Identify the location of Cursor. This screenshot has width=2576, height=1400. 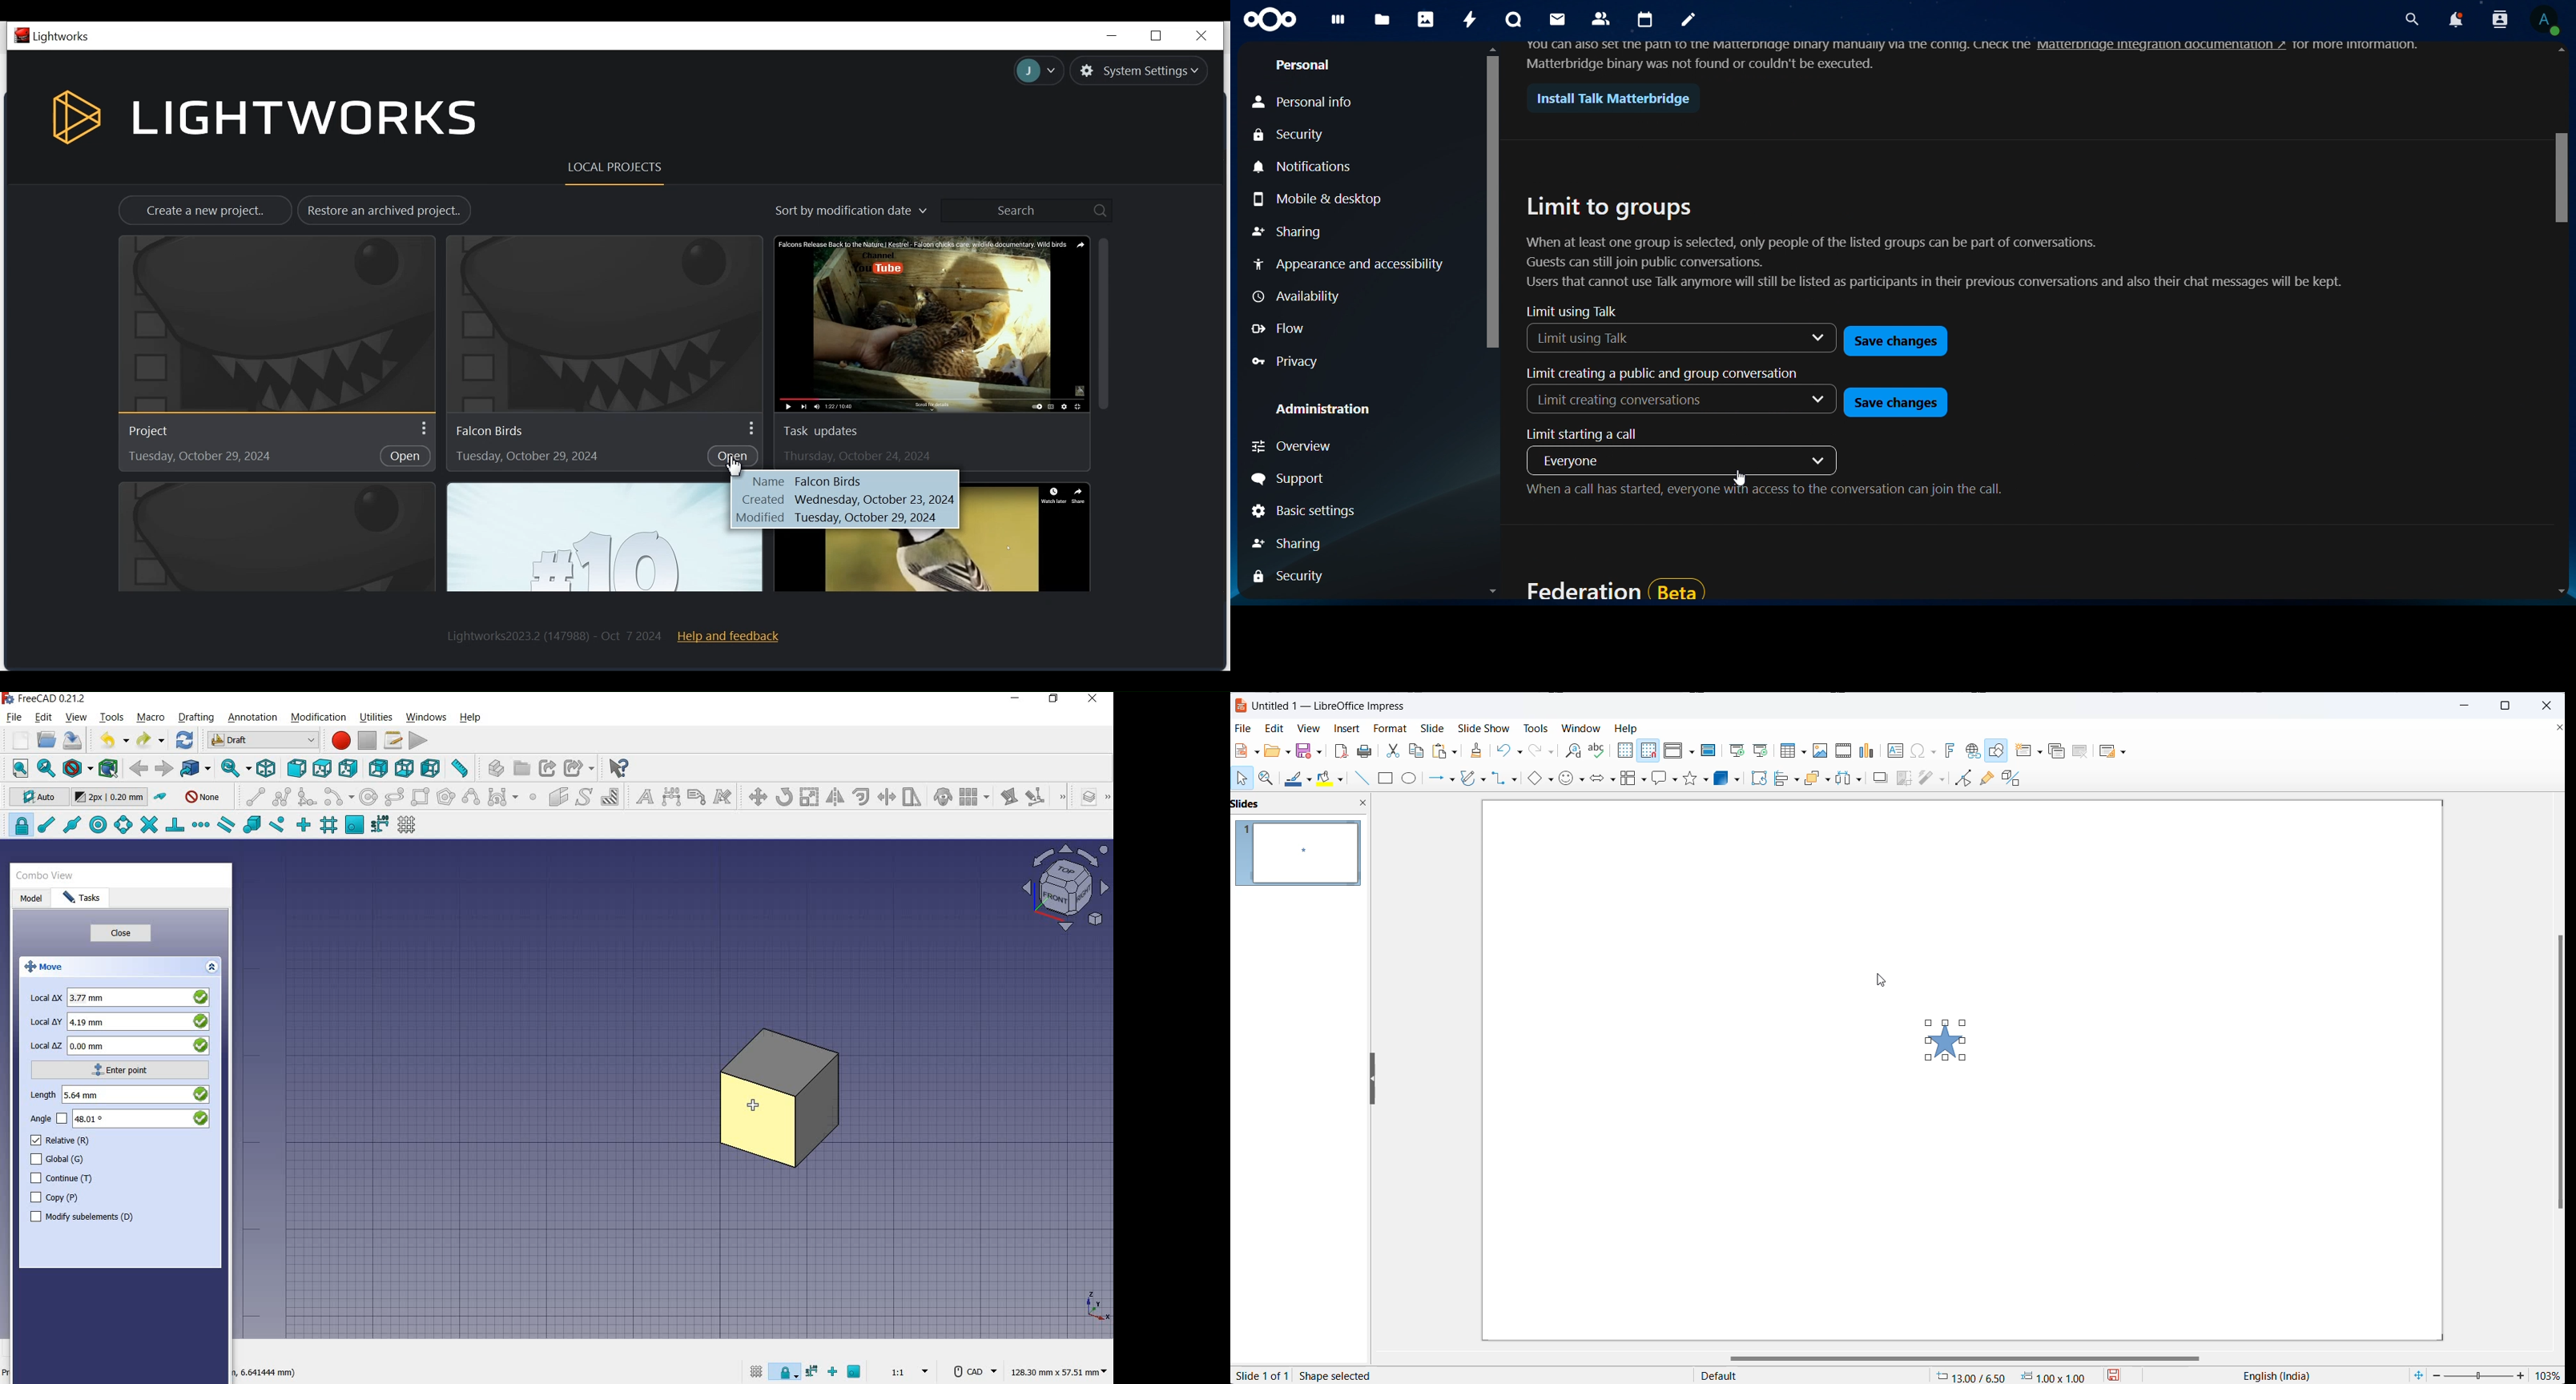
(733, 466).